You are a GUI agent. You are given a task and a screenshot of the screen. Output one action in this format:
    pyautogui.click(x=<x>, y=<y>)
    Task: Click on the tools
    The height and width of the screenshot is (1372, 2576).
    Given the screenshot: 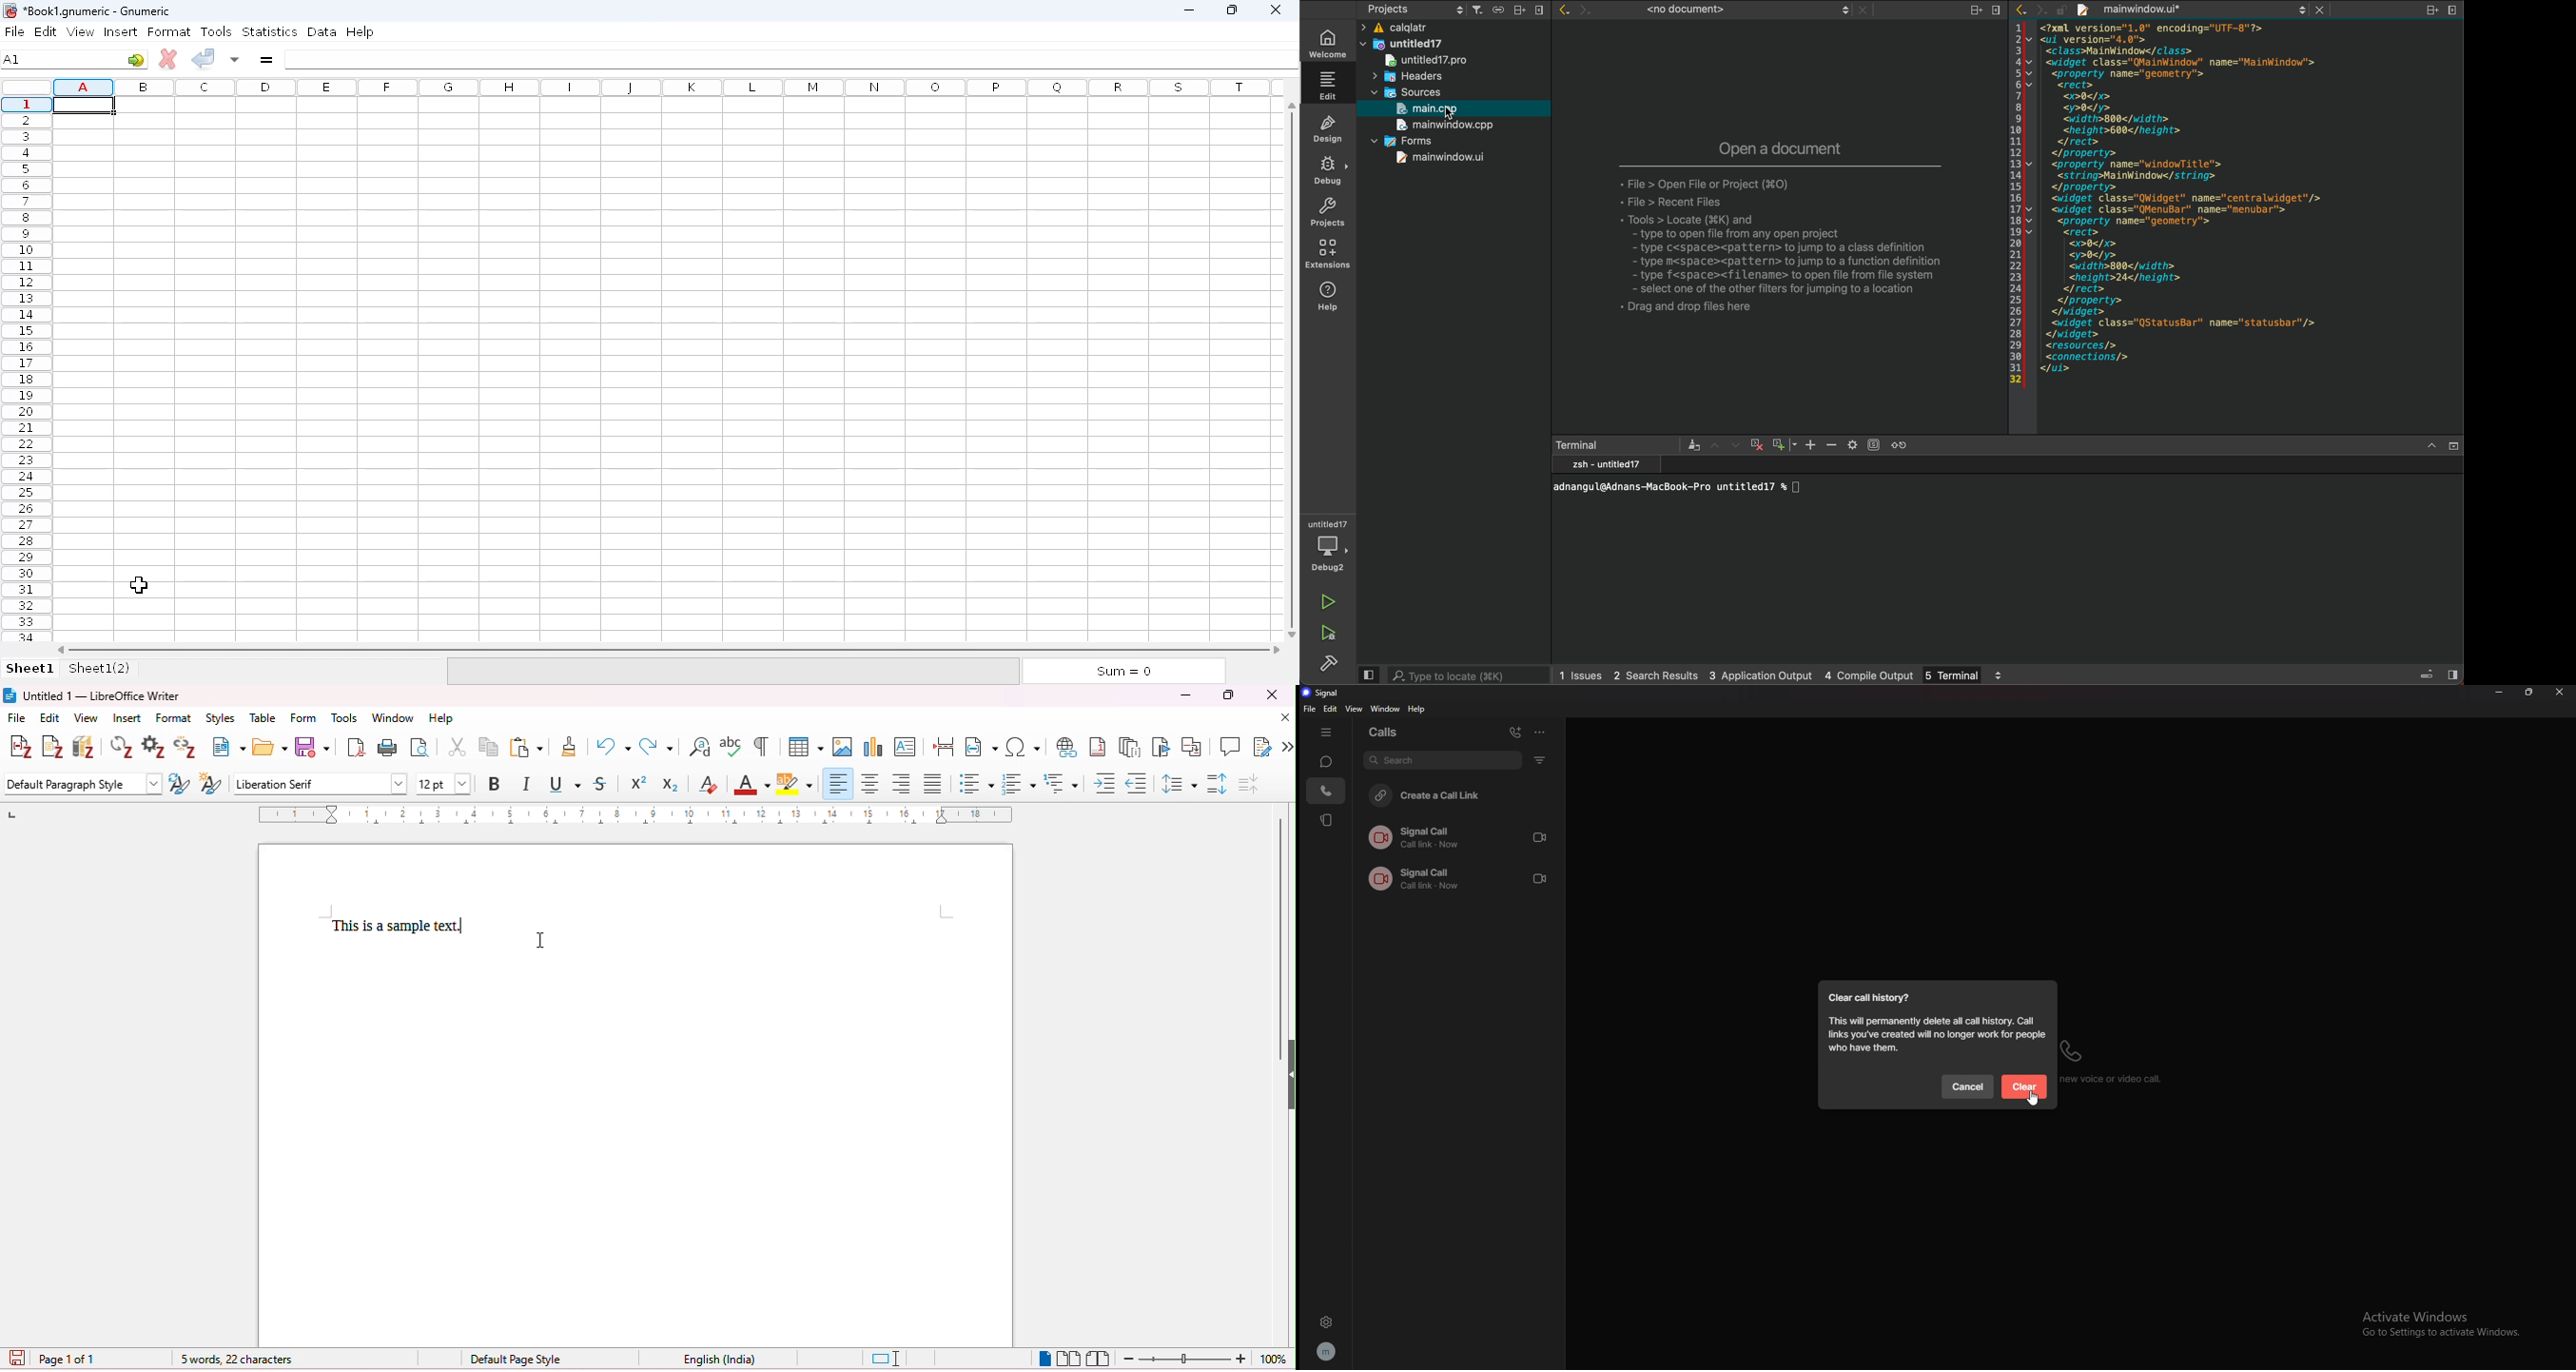 What is the action you would take?
    pyautogui.click(x=217, y=31)
    